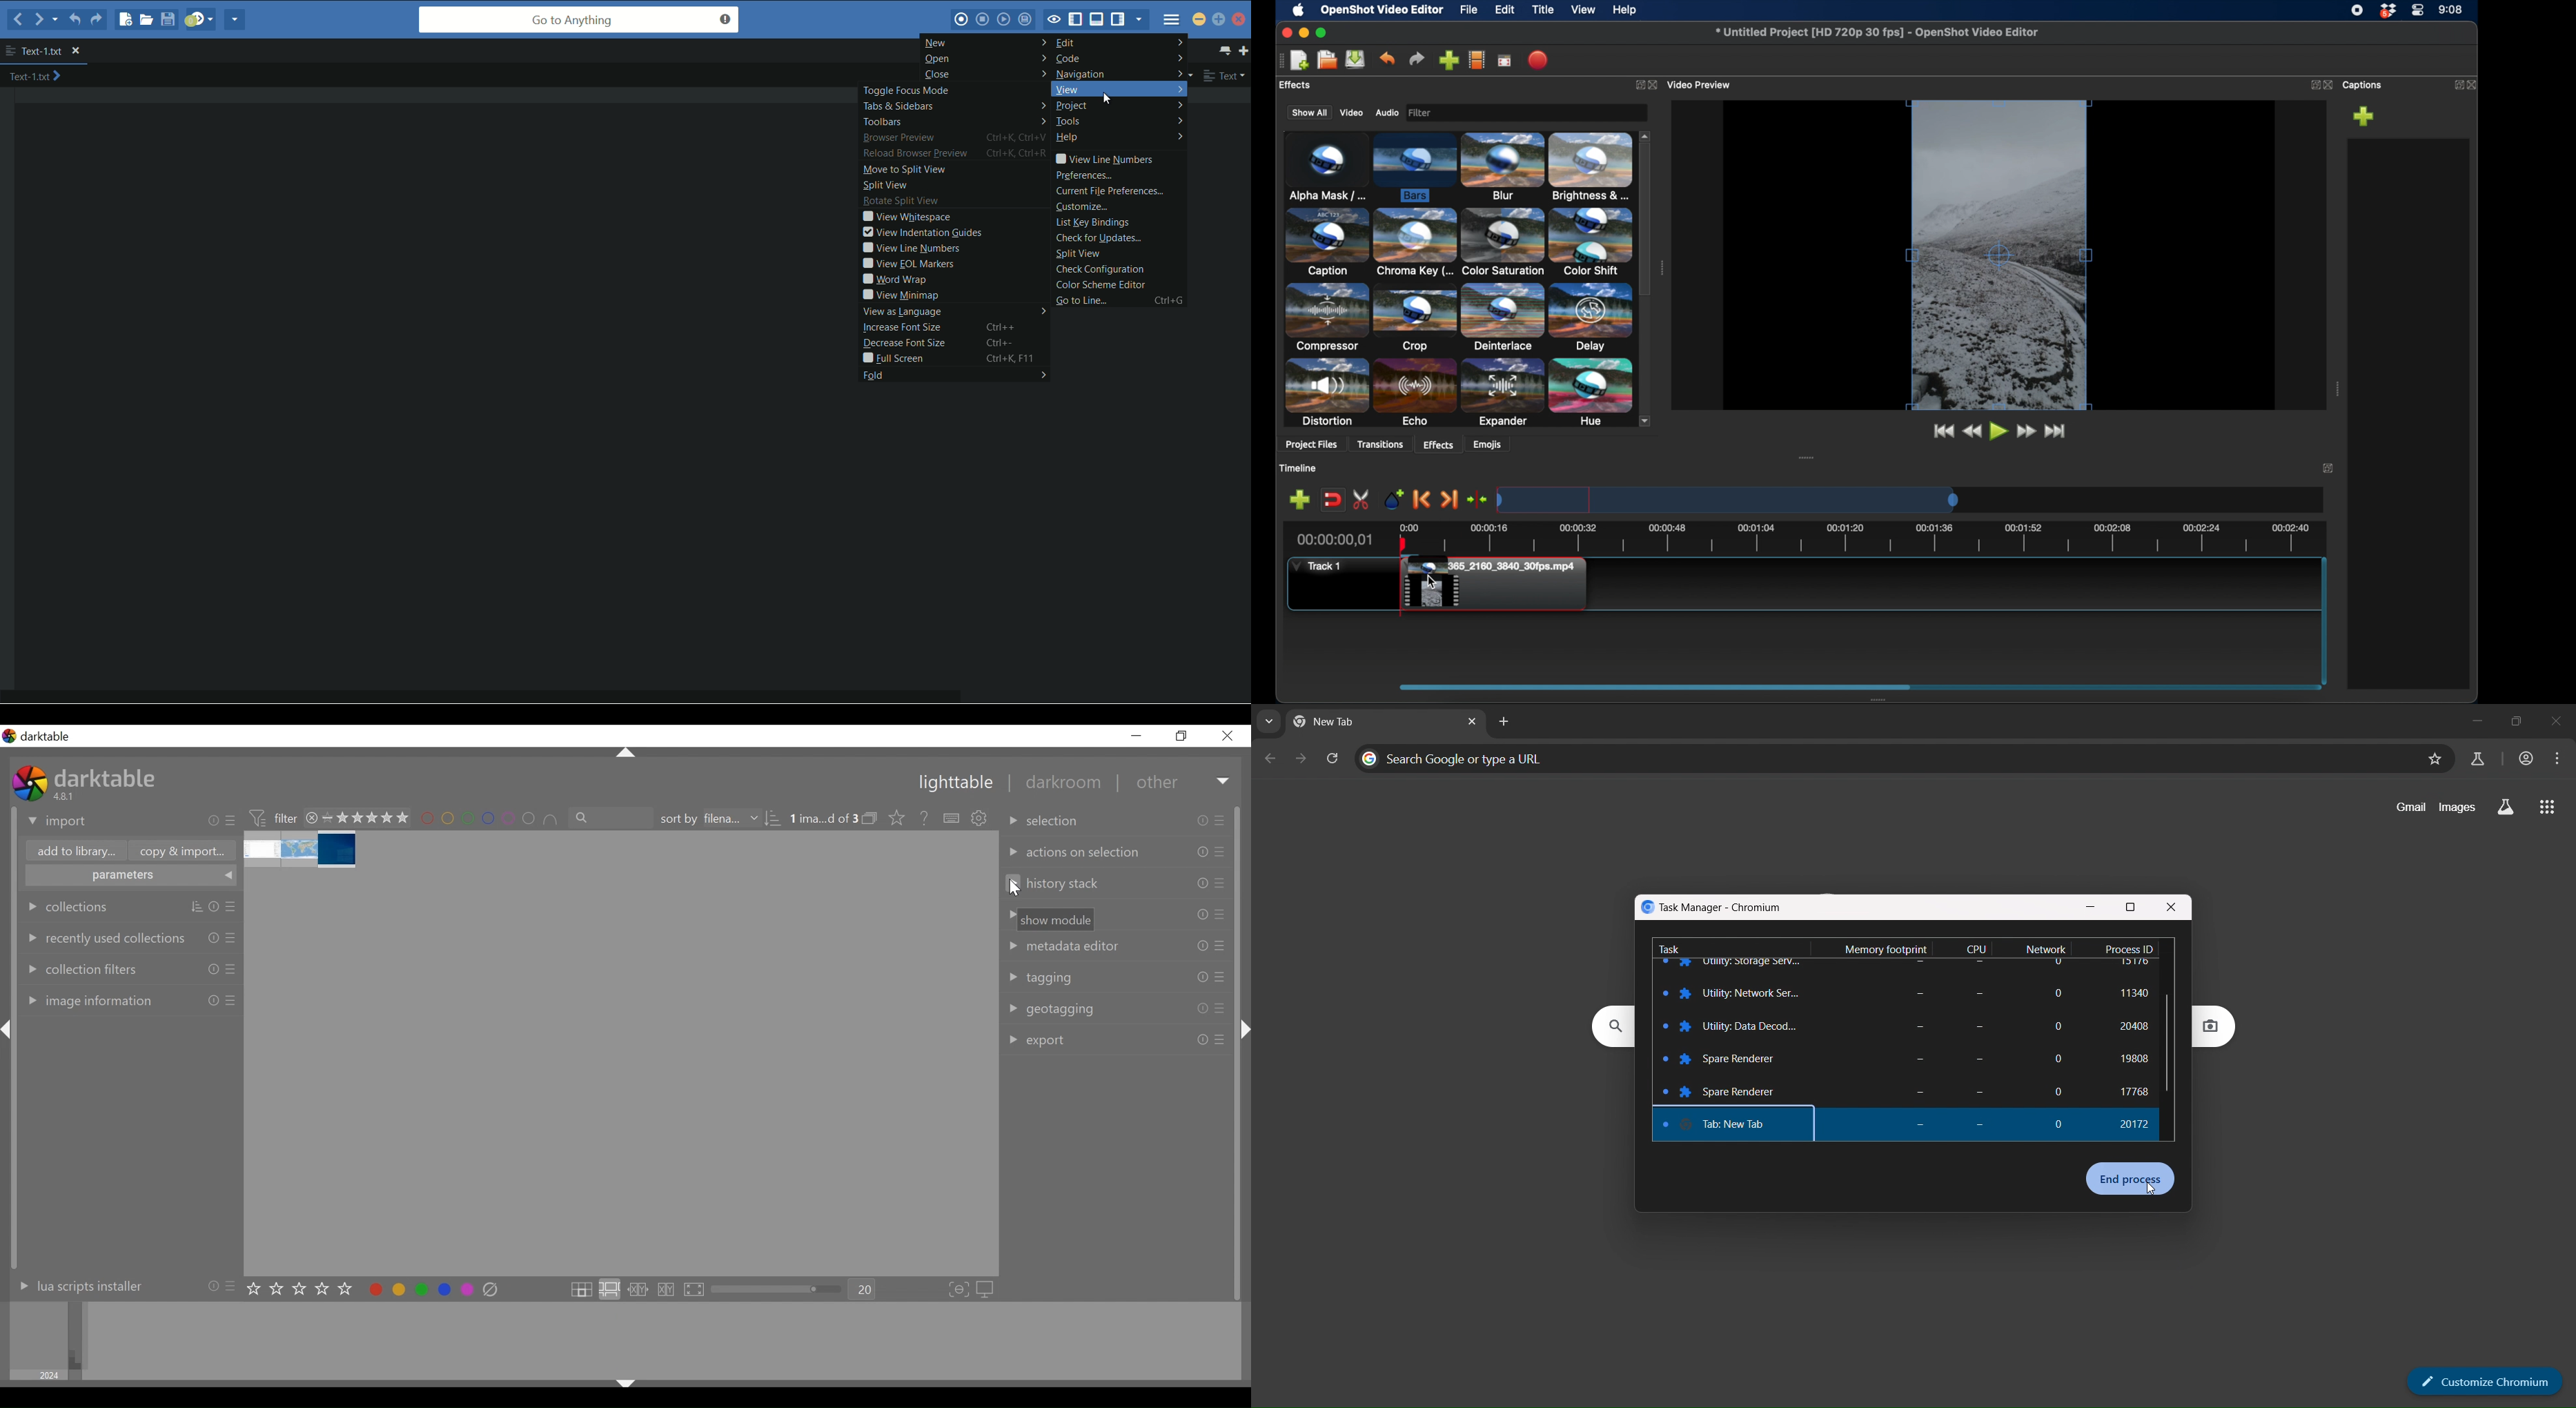  I want to click on bookmark page, so click(2434, 759).